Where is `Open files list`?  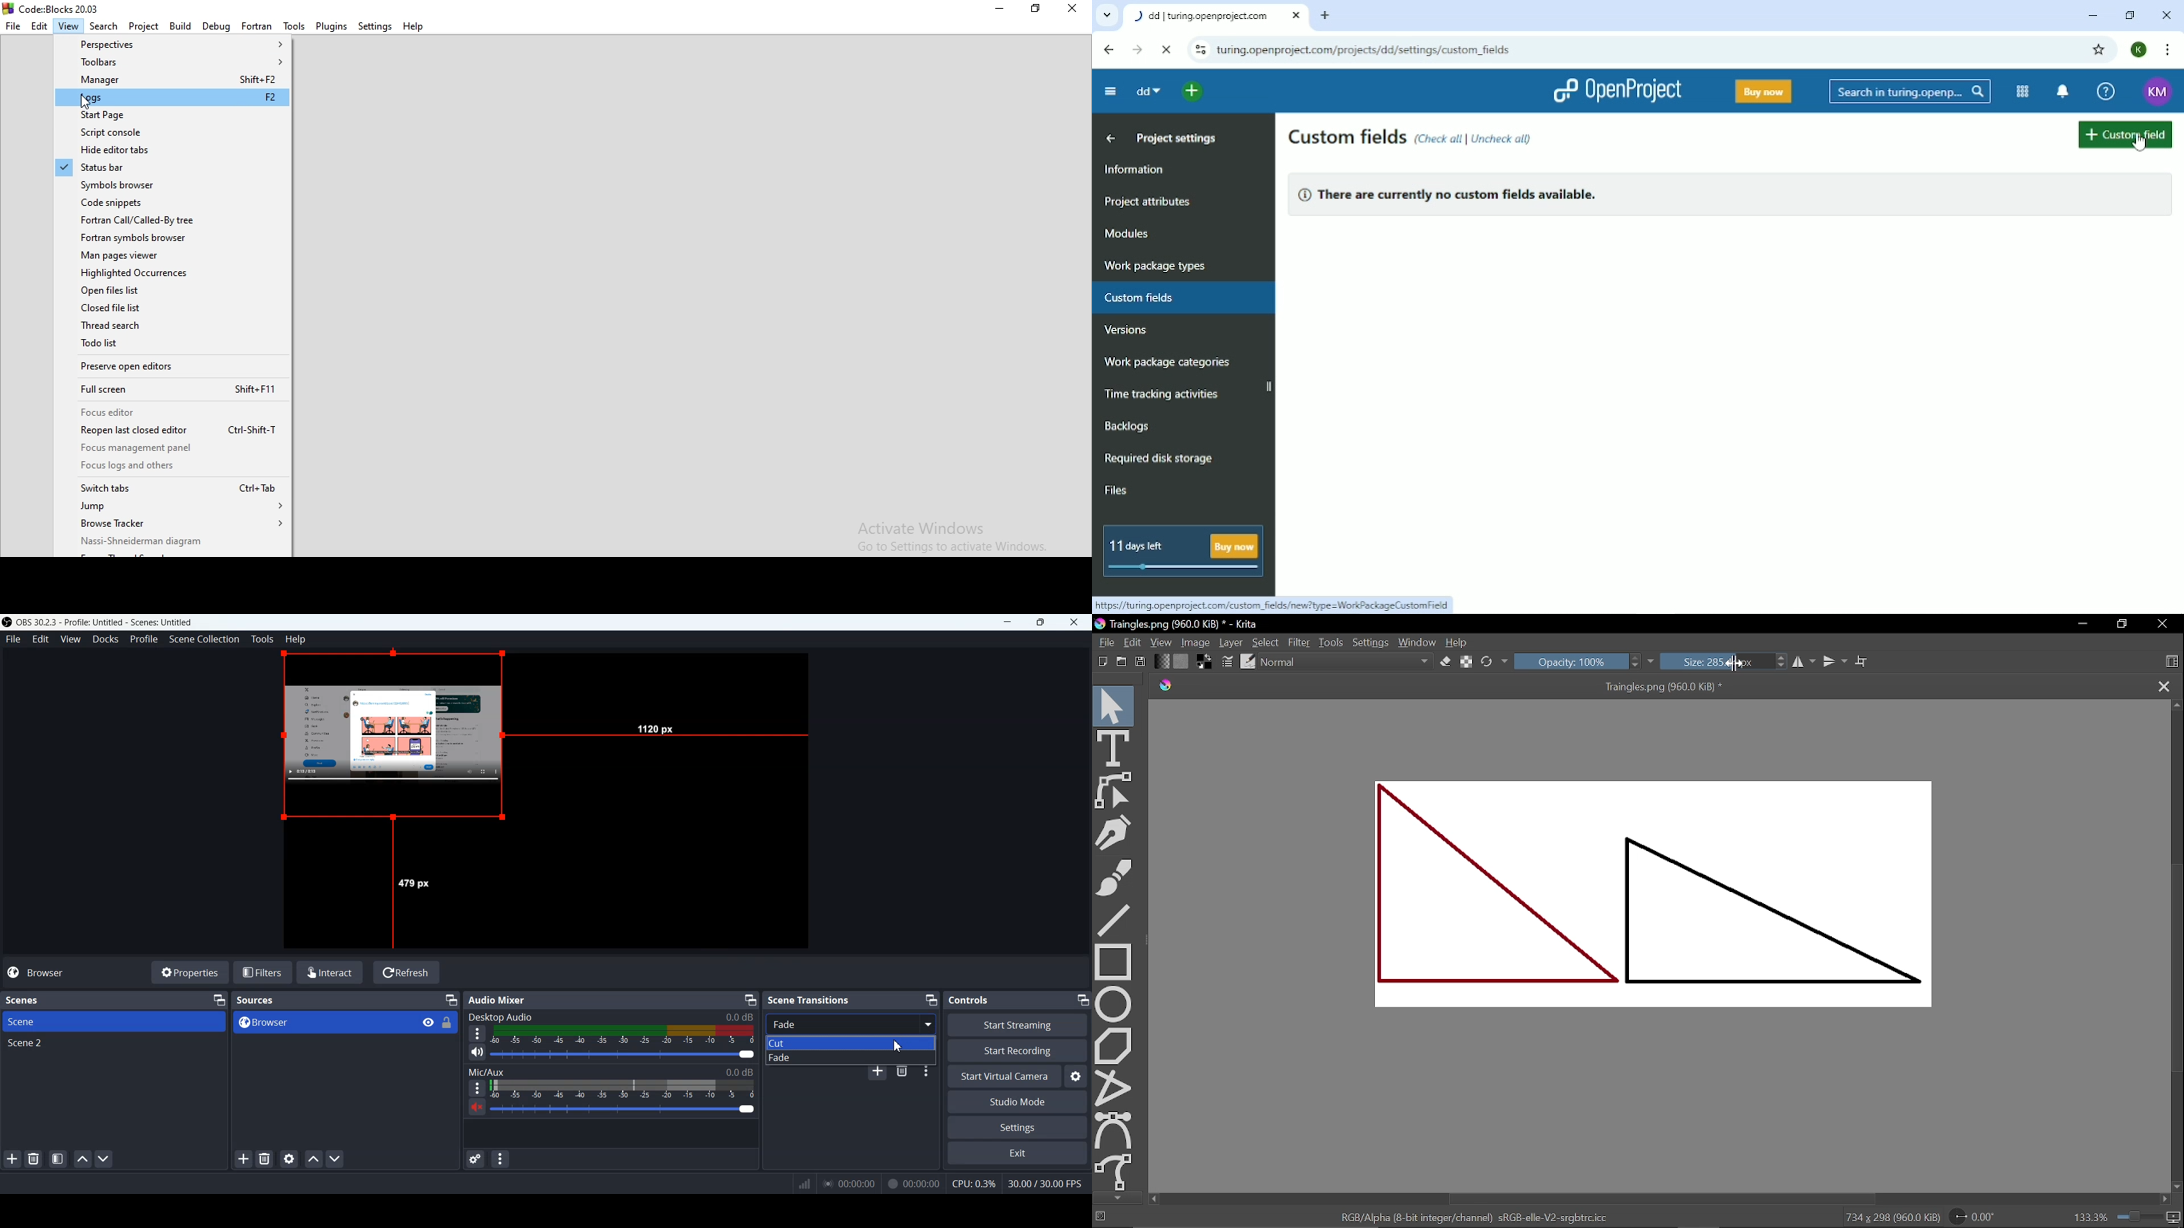
Open files list is located at coordinates (173, 290).